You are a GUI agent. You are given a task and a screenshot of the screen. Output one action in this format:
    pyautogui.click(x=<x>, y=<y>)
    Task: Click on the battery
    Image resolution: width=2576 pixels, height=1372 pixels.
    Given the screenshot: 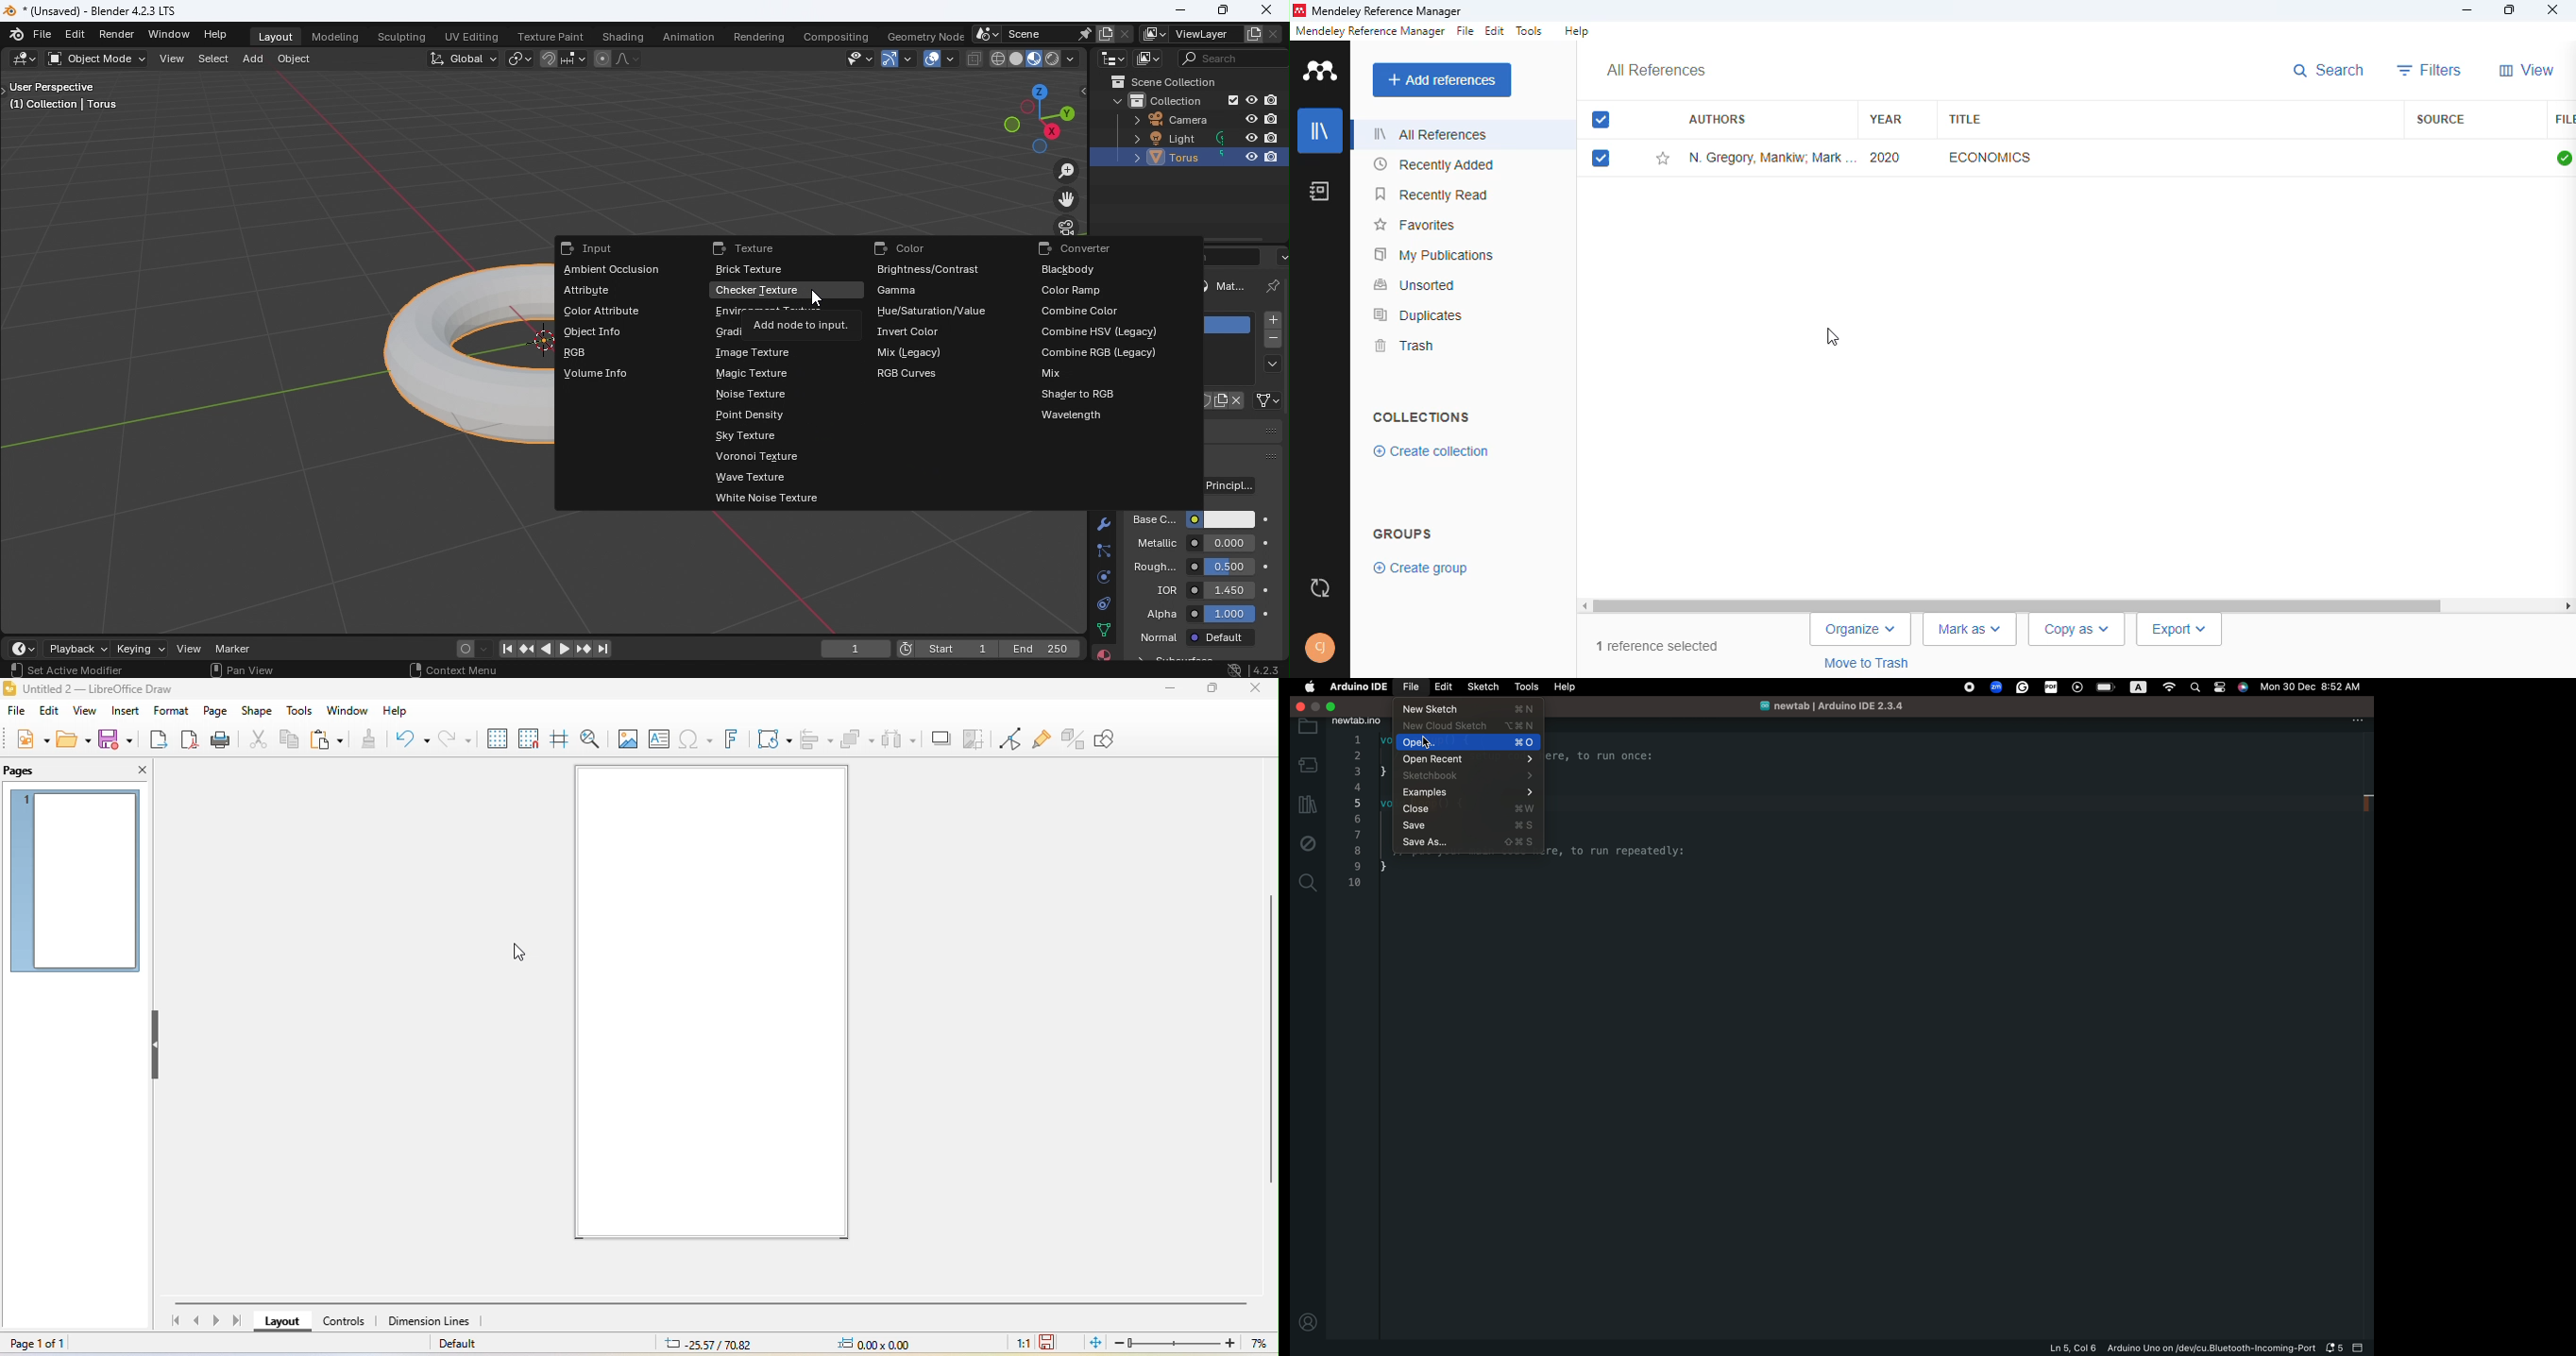 What is the action you would take?
    pyautogui.click(x=2107, y=687)
    